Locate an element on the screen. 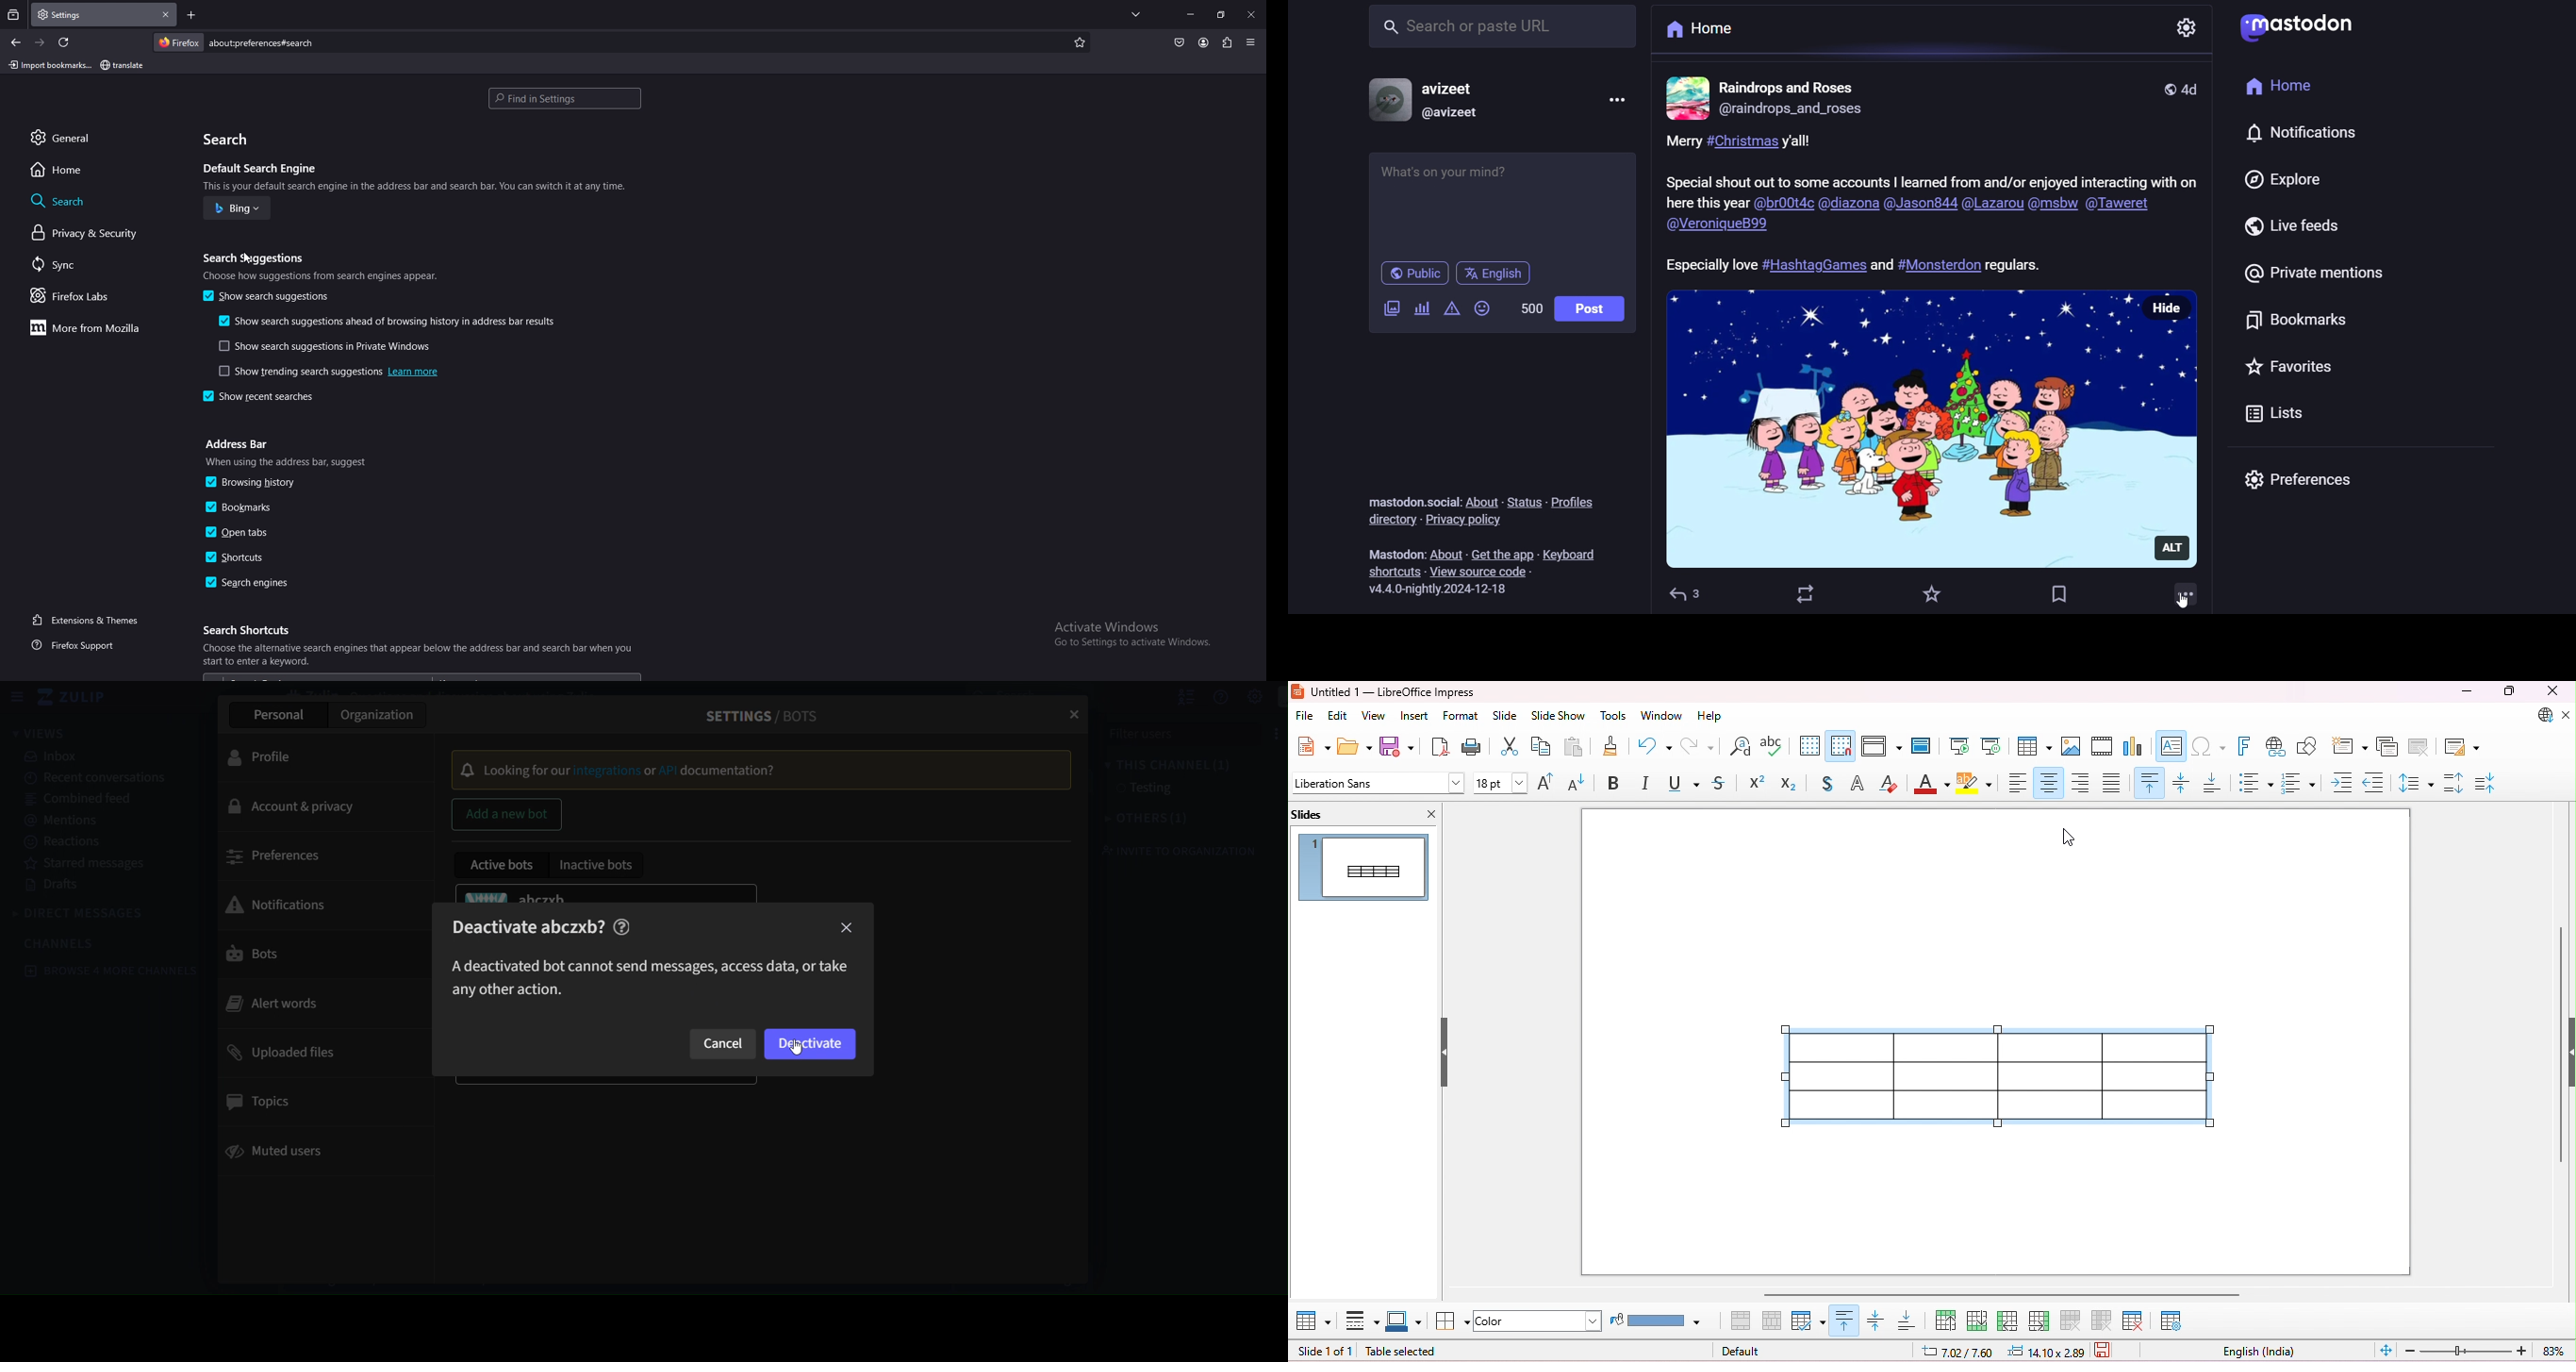  topics is located at coordinates (263, 1103).